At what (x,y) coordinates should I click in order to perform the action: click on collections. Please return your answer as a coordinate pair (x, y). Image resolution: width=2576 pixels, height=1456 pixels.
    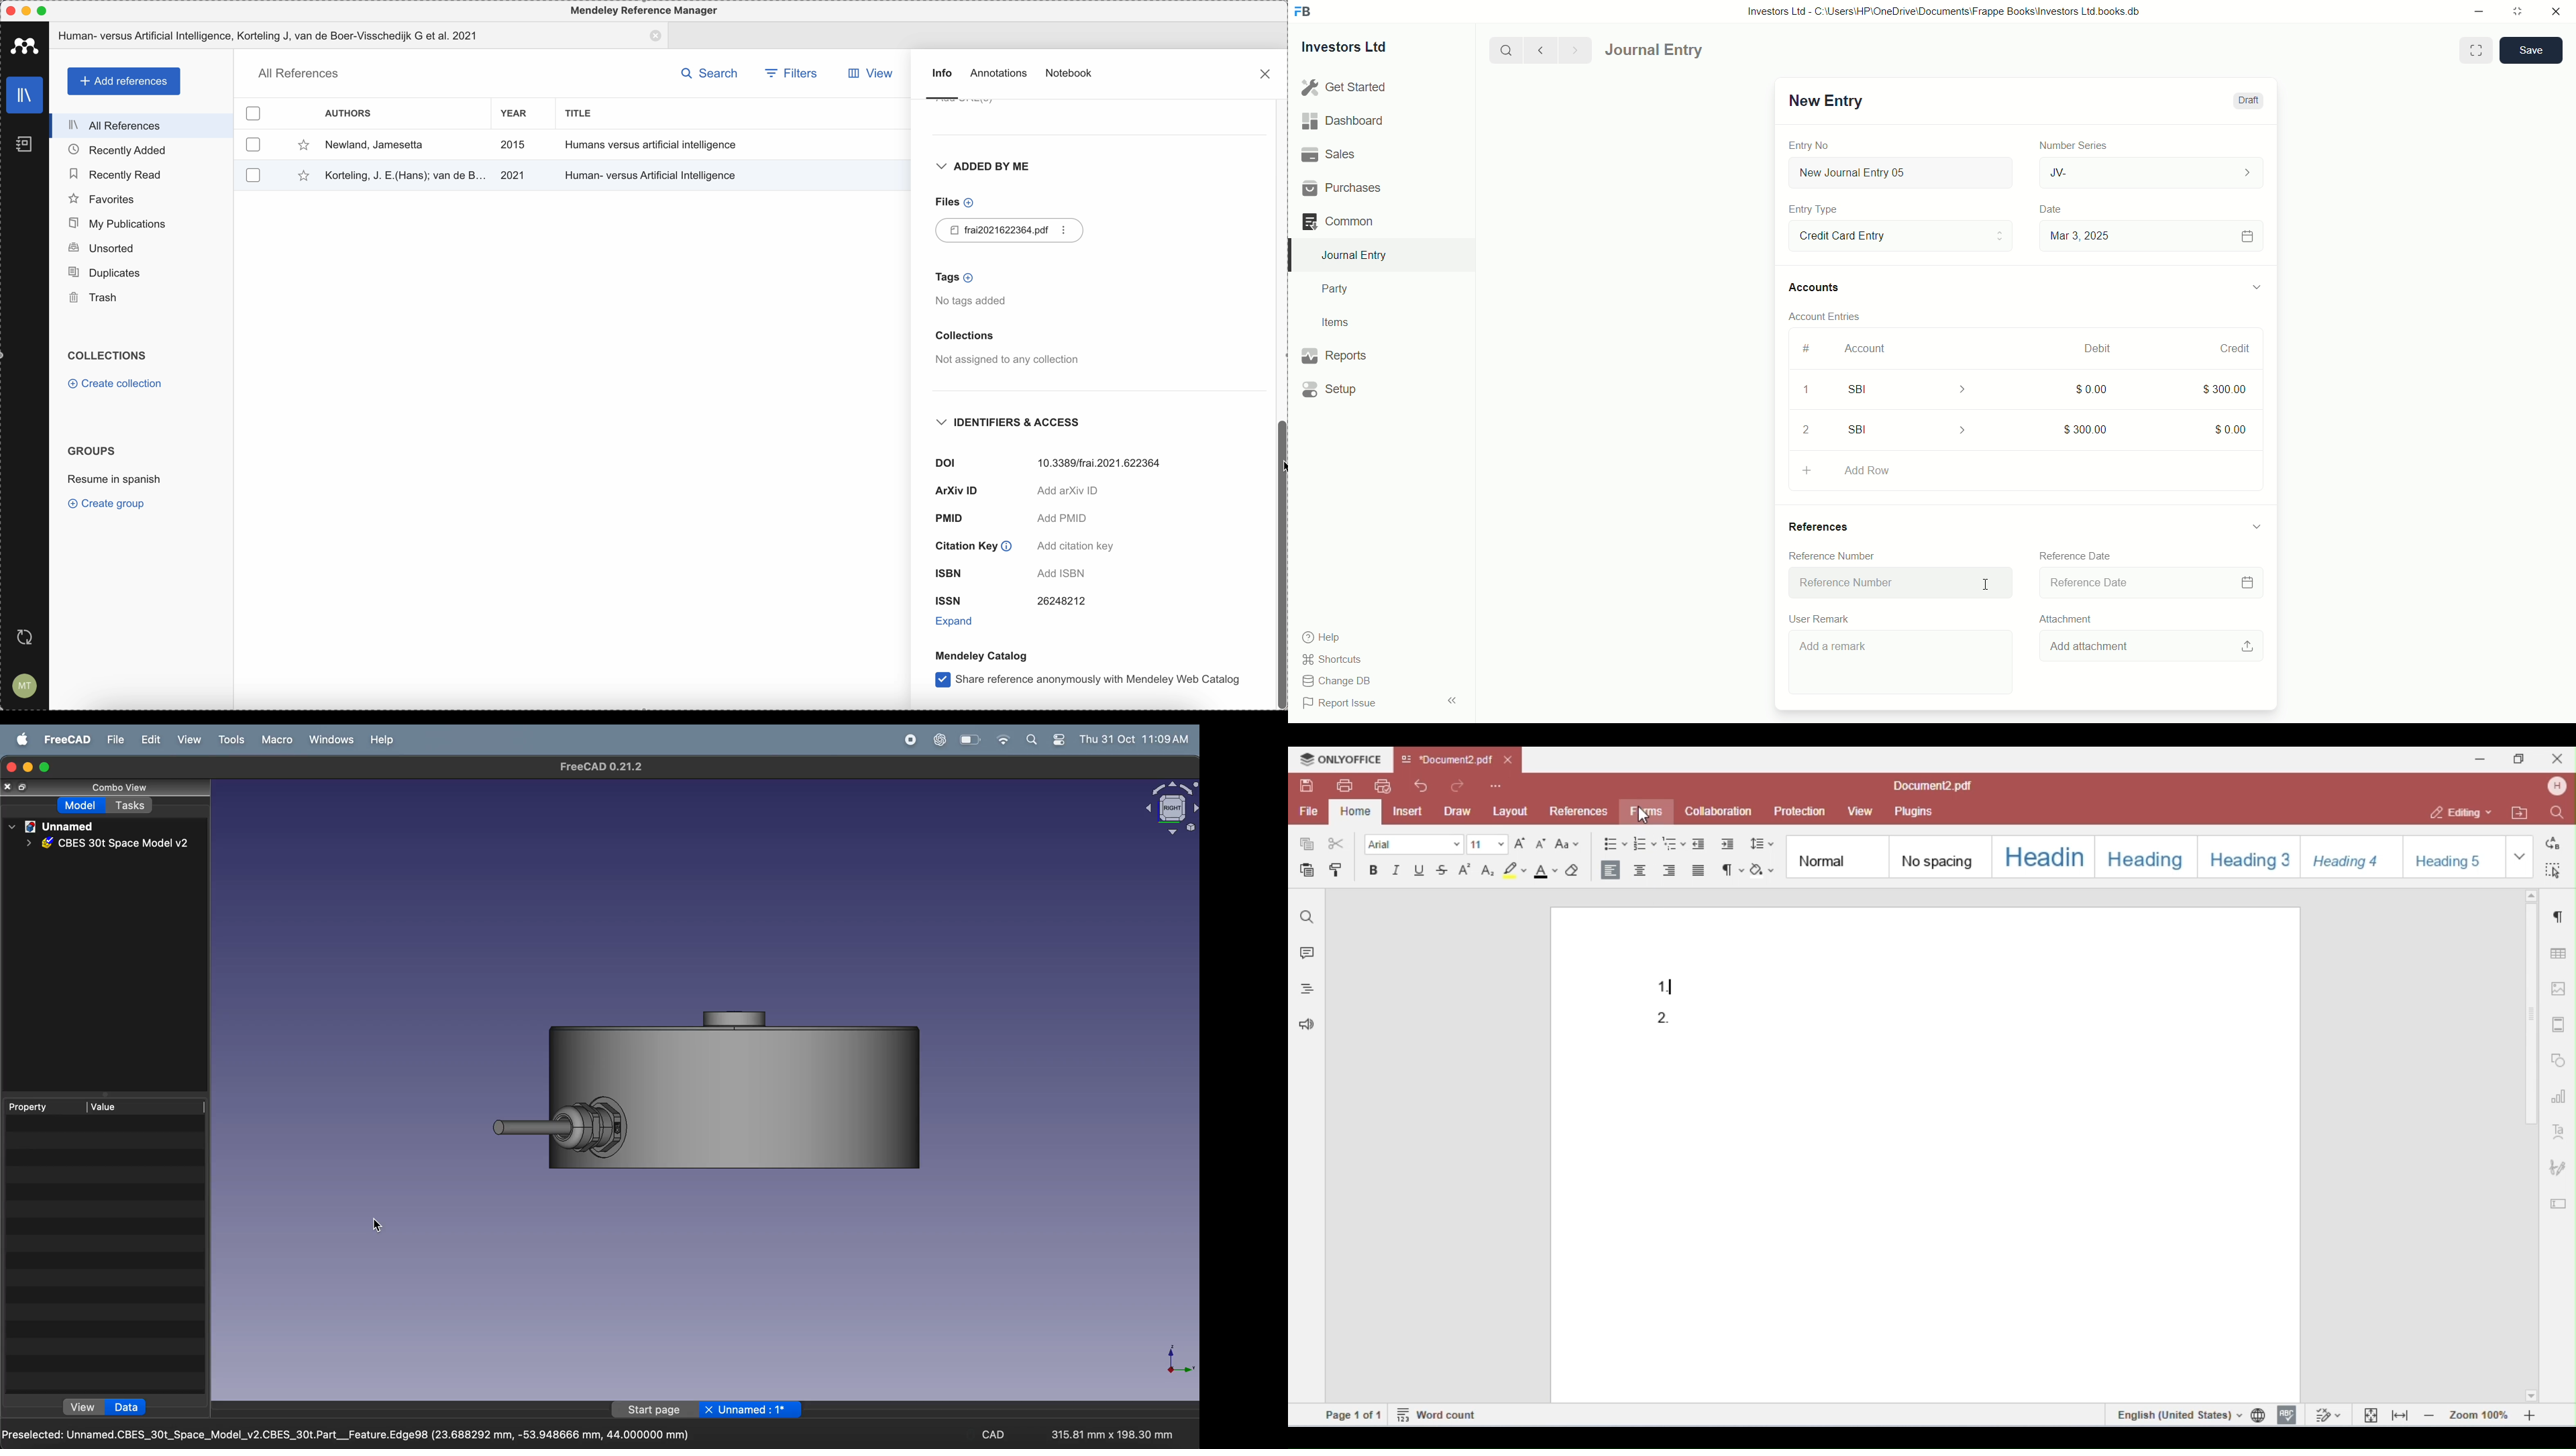
    Looking at the image, I should click on (111, 356).